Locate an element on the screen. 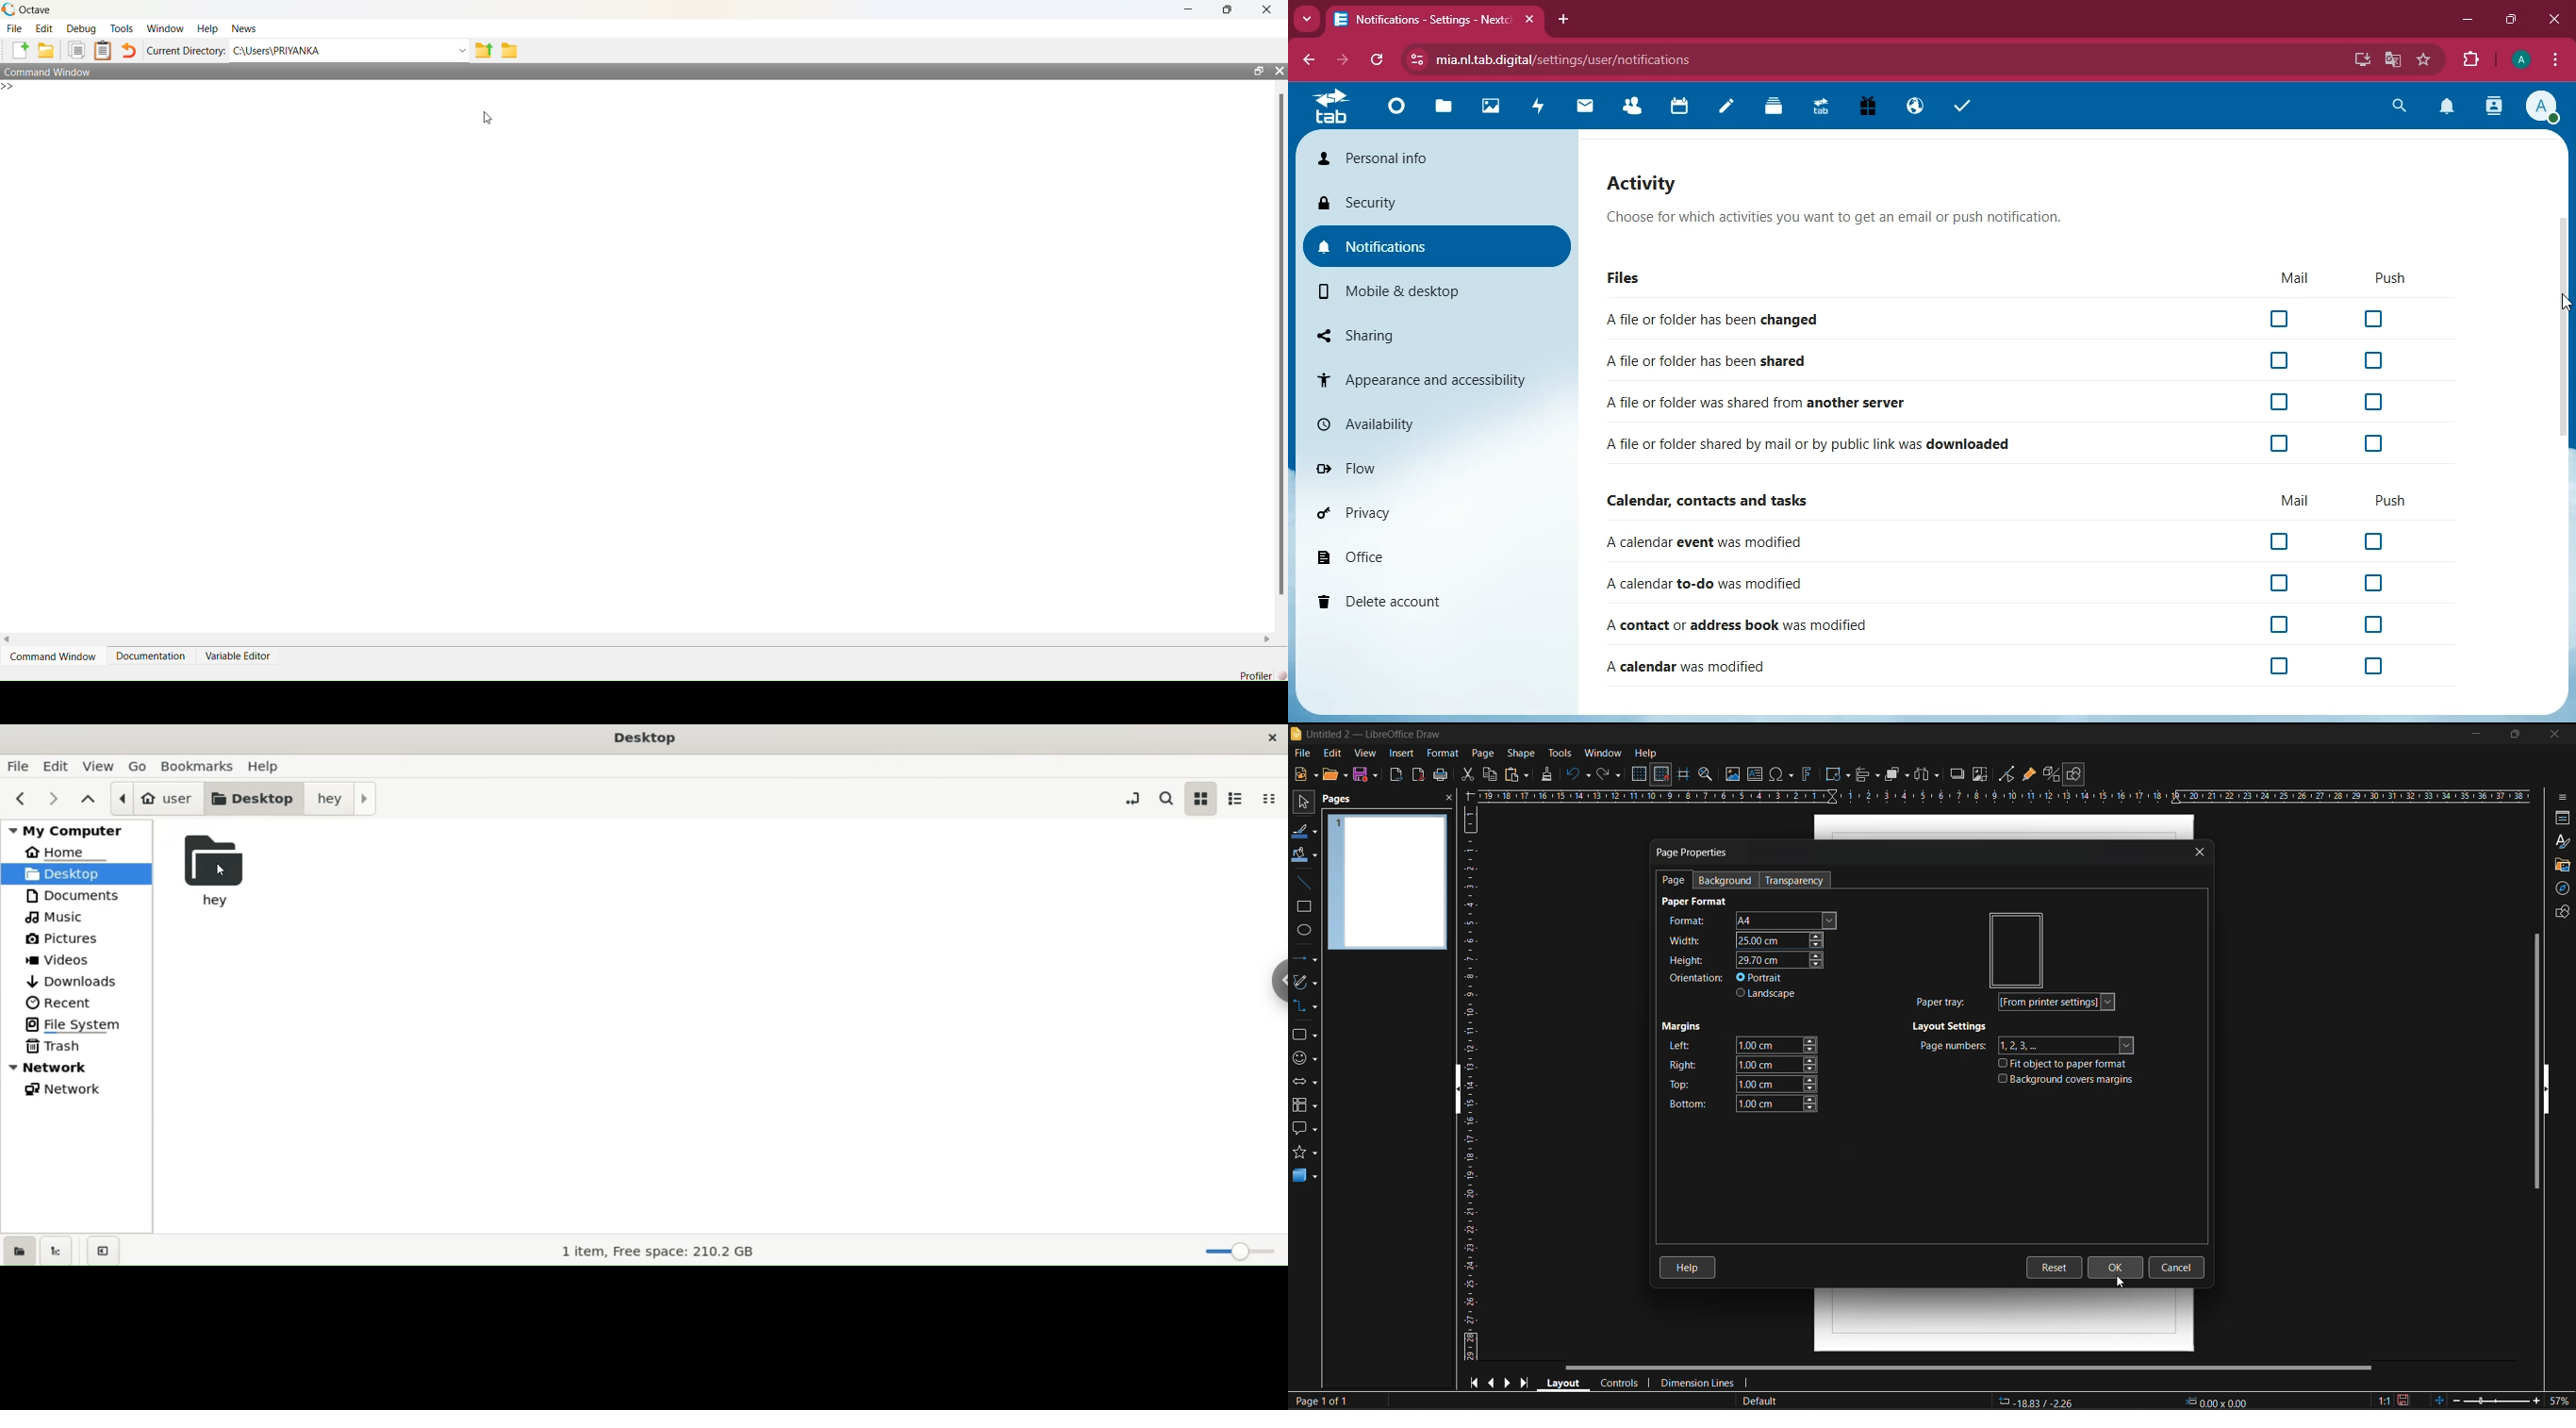 The height and width of the screenshot is (1428, 2576). page numbers is located at coordinates (2025, 1046).